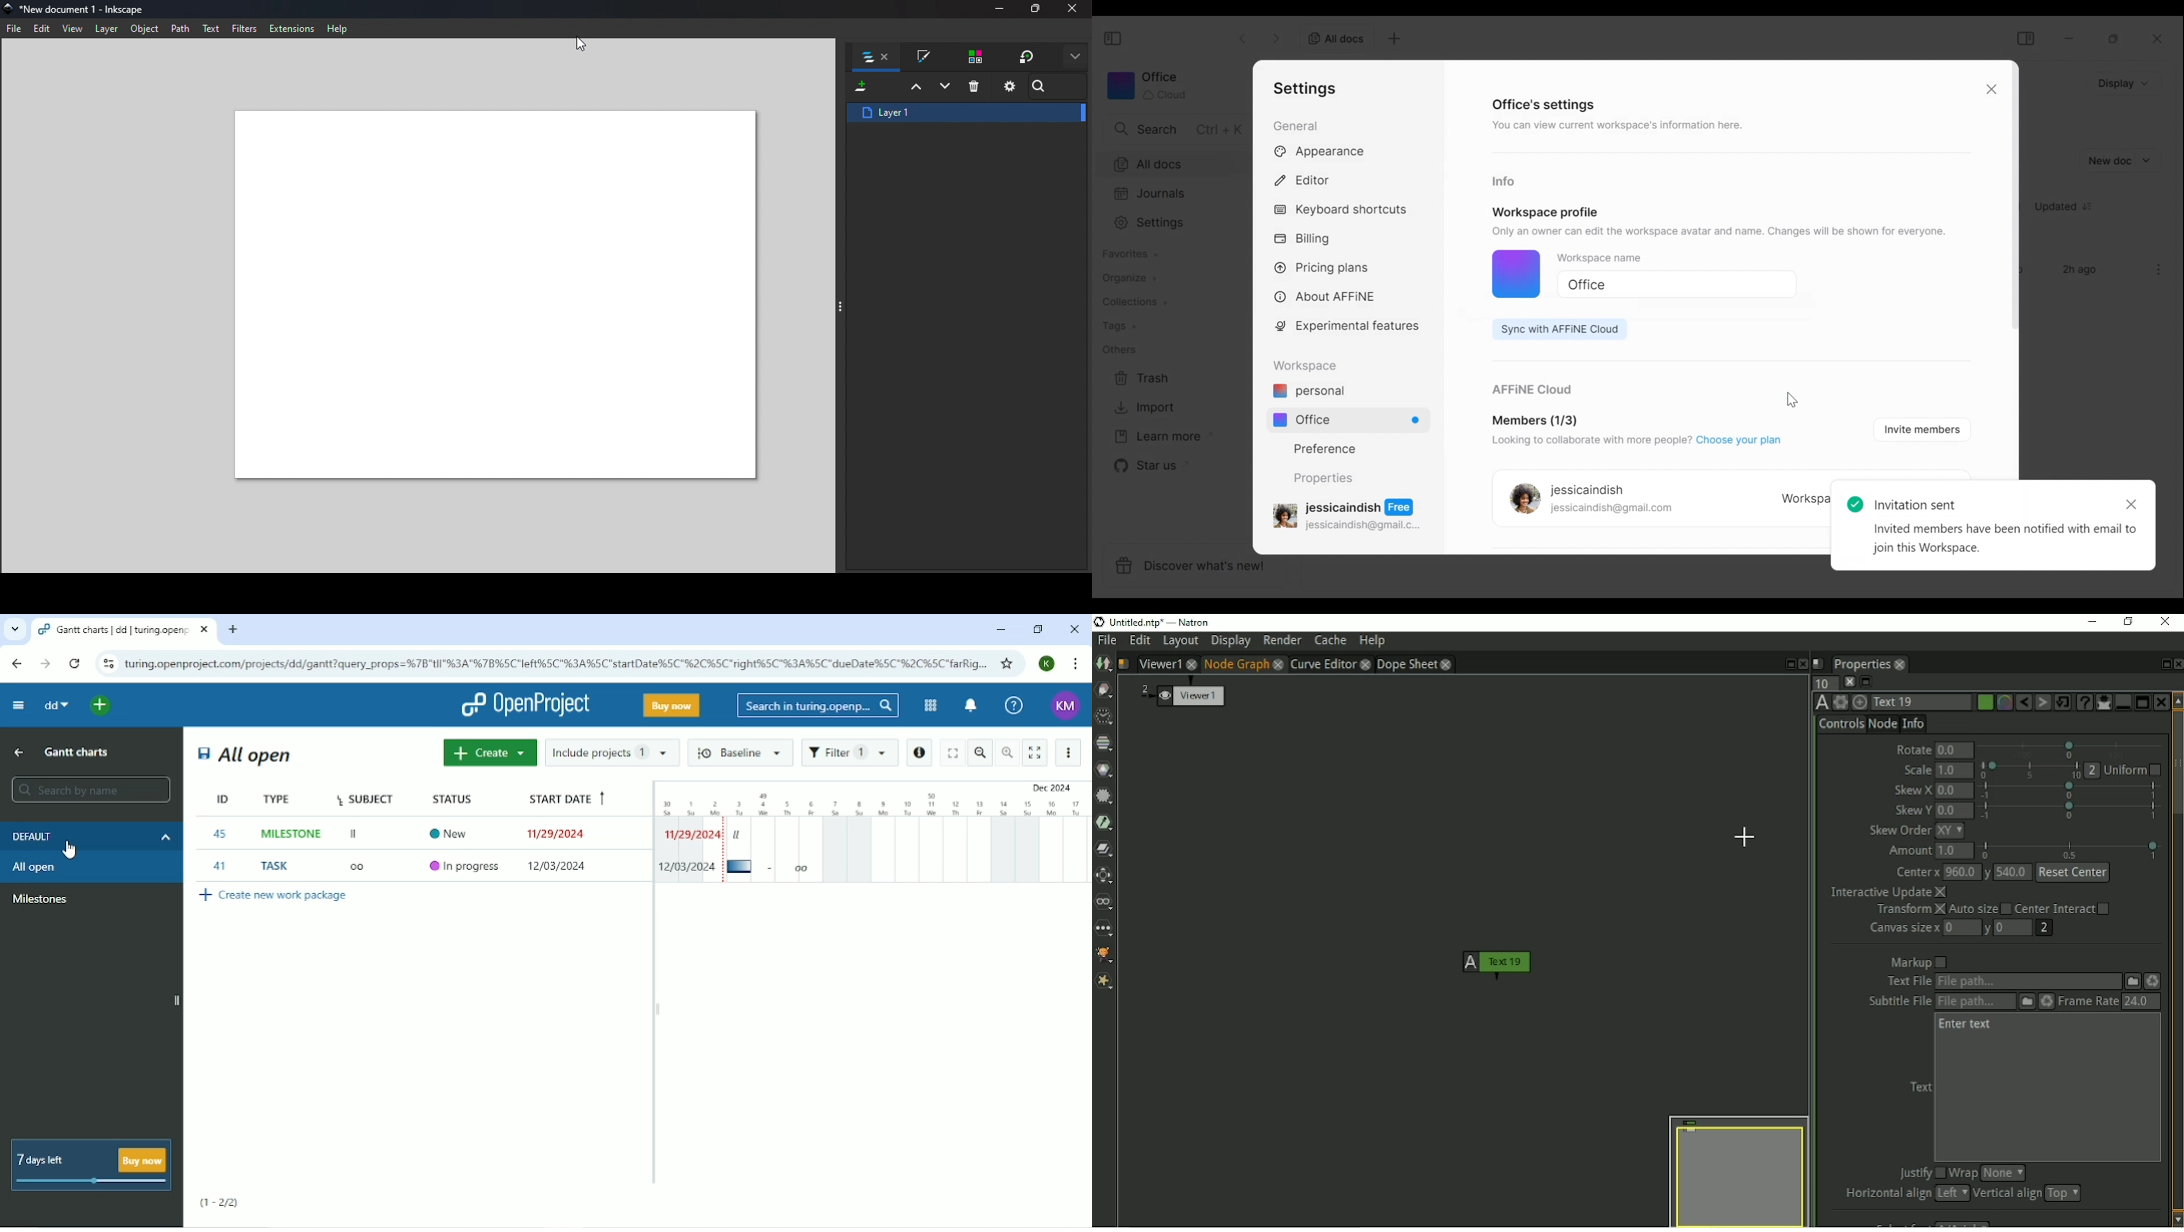  I want to click on Editor, so click(1307, 179).